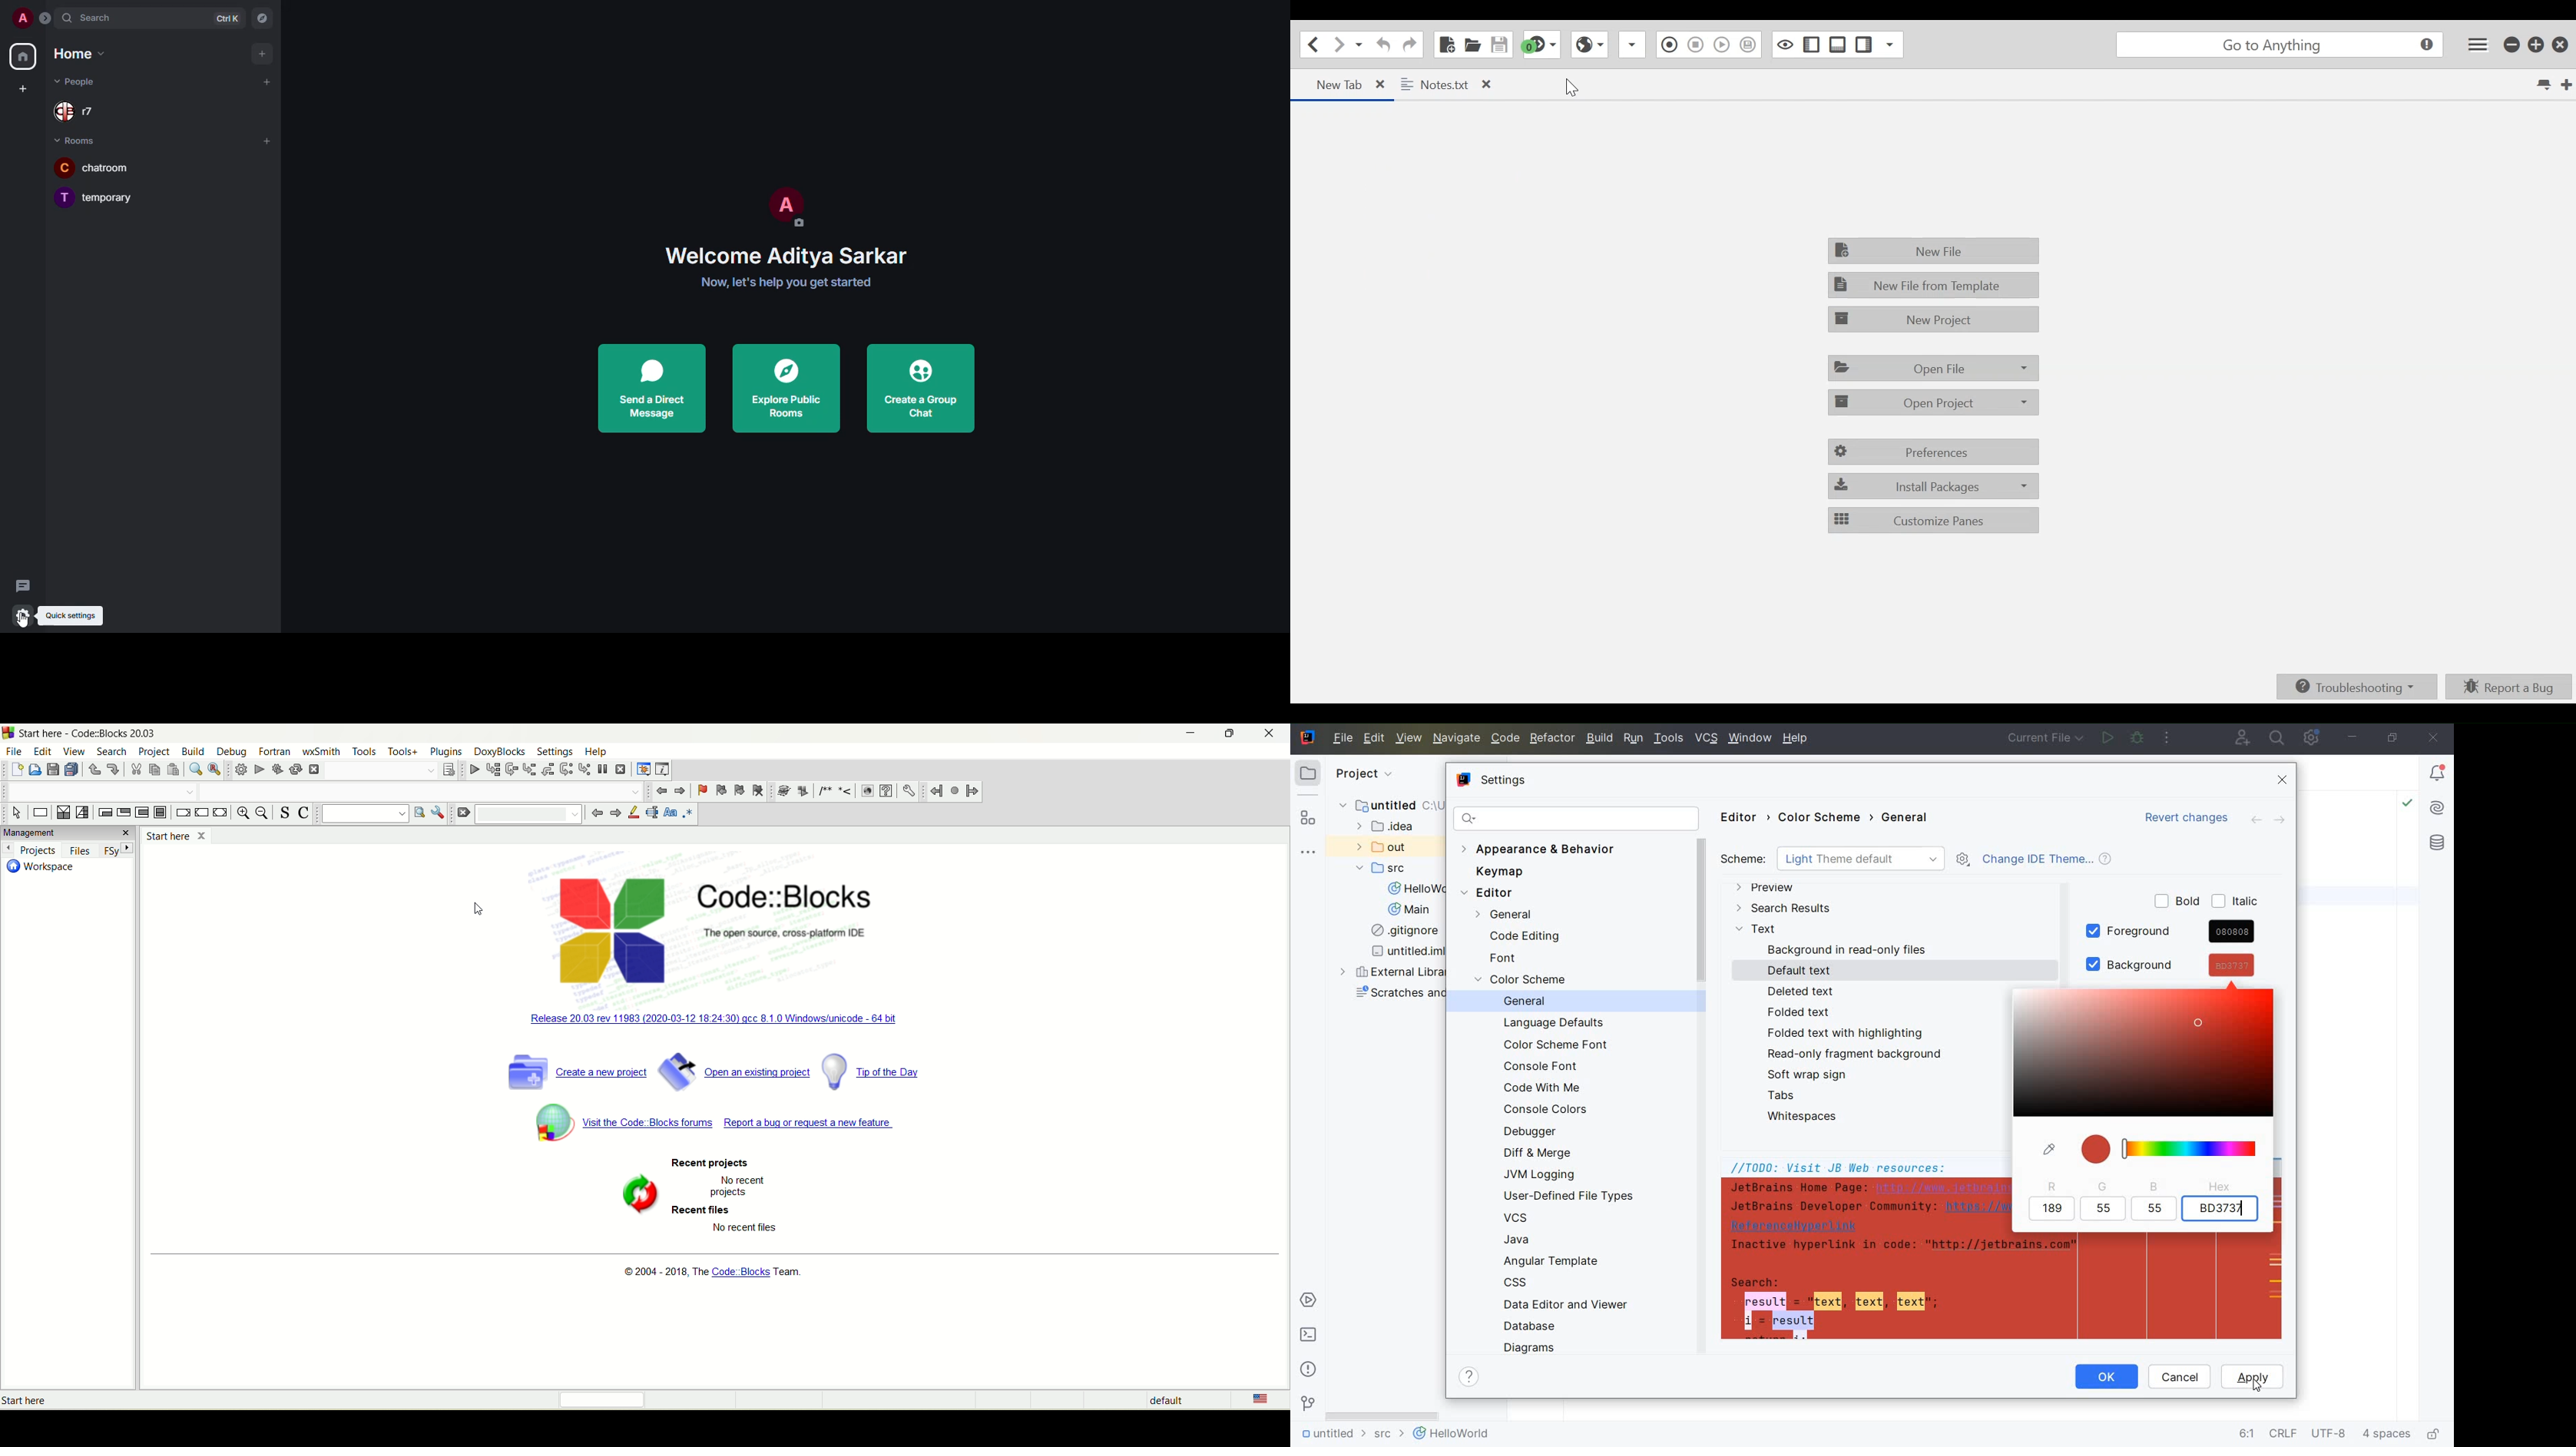 The height and width of the screenshot is (1456, 2576). Describe the element at coordinates (747, 1187) in the screenshot. I see `text` at that location.